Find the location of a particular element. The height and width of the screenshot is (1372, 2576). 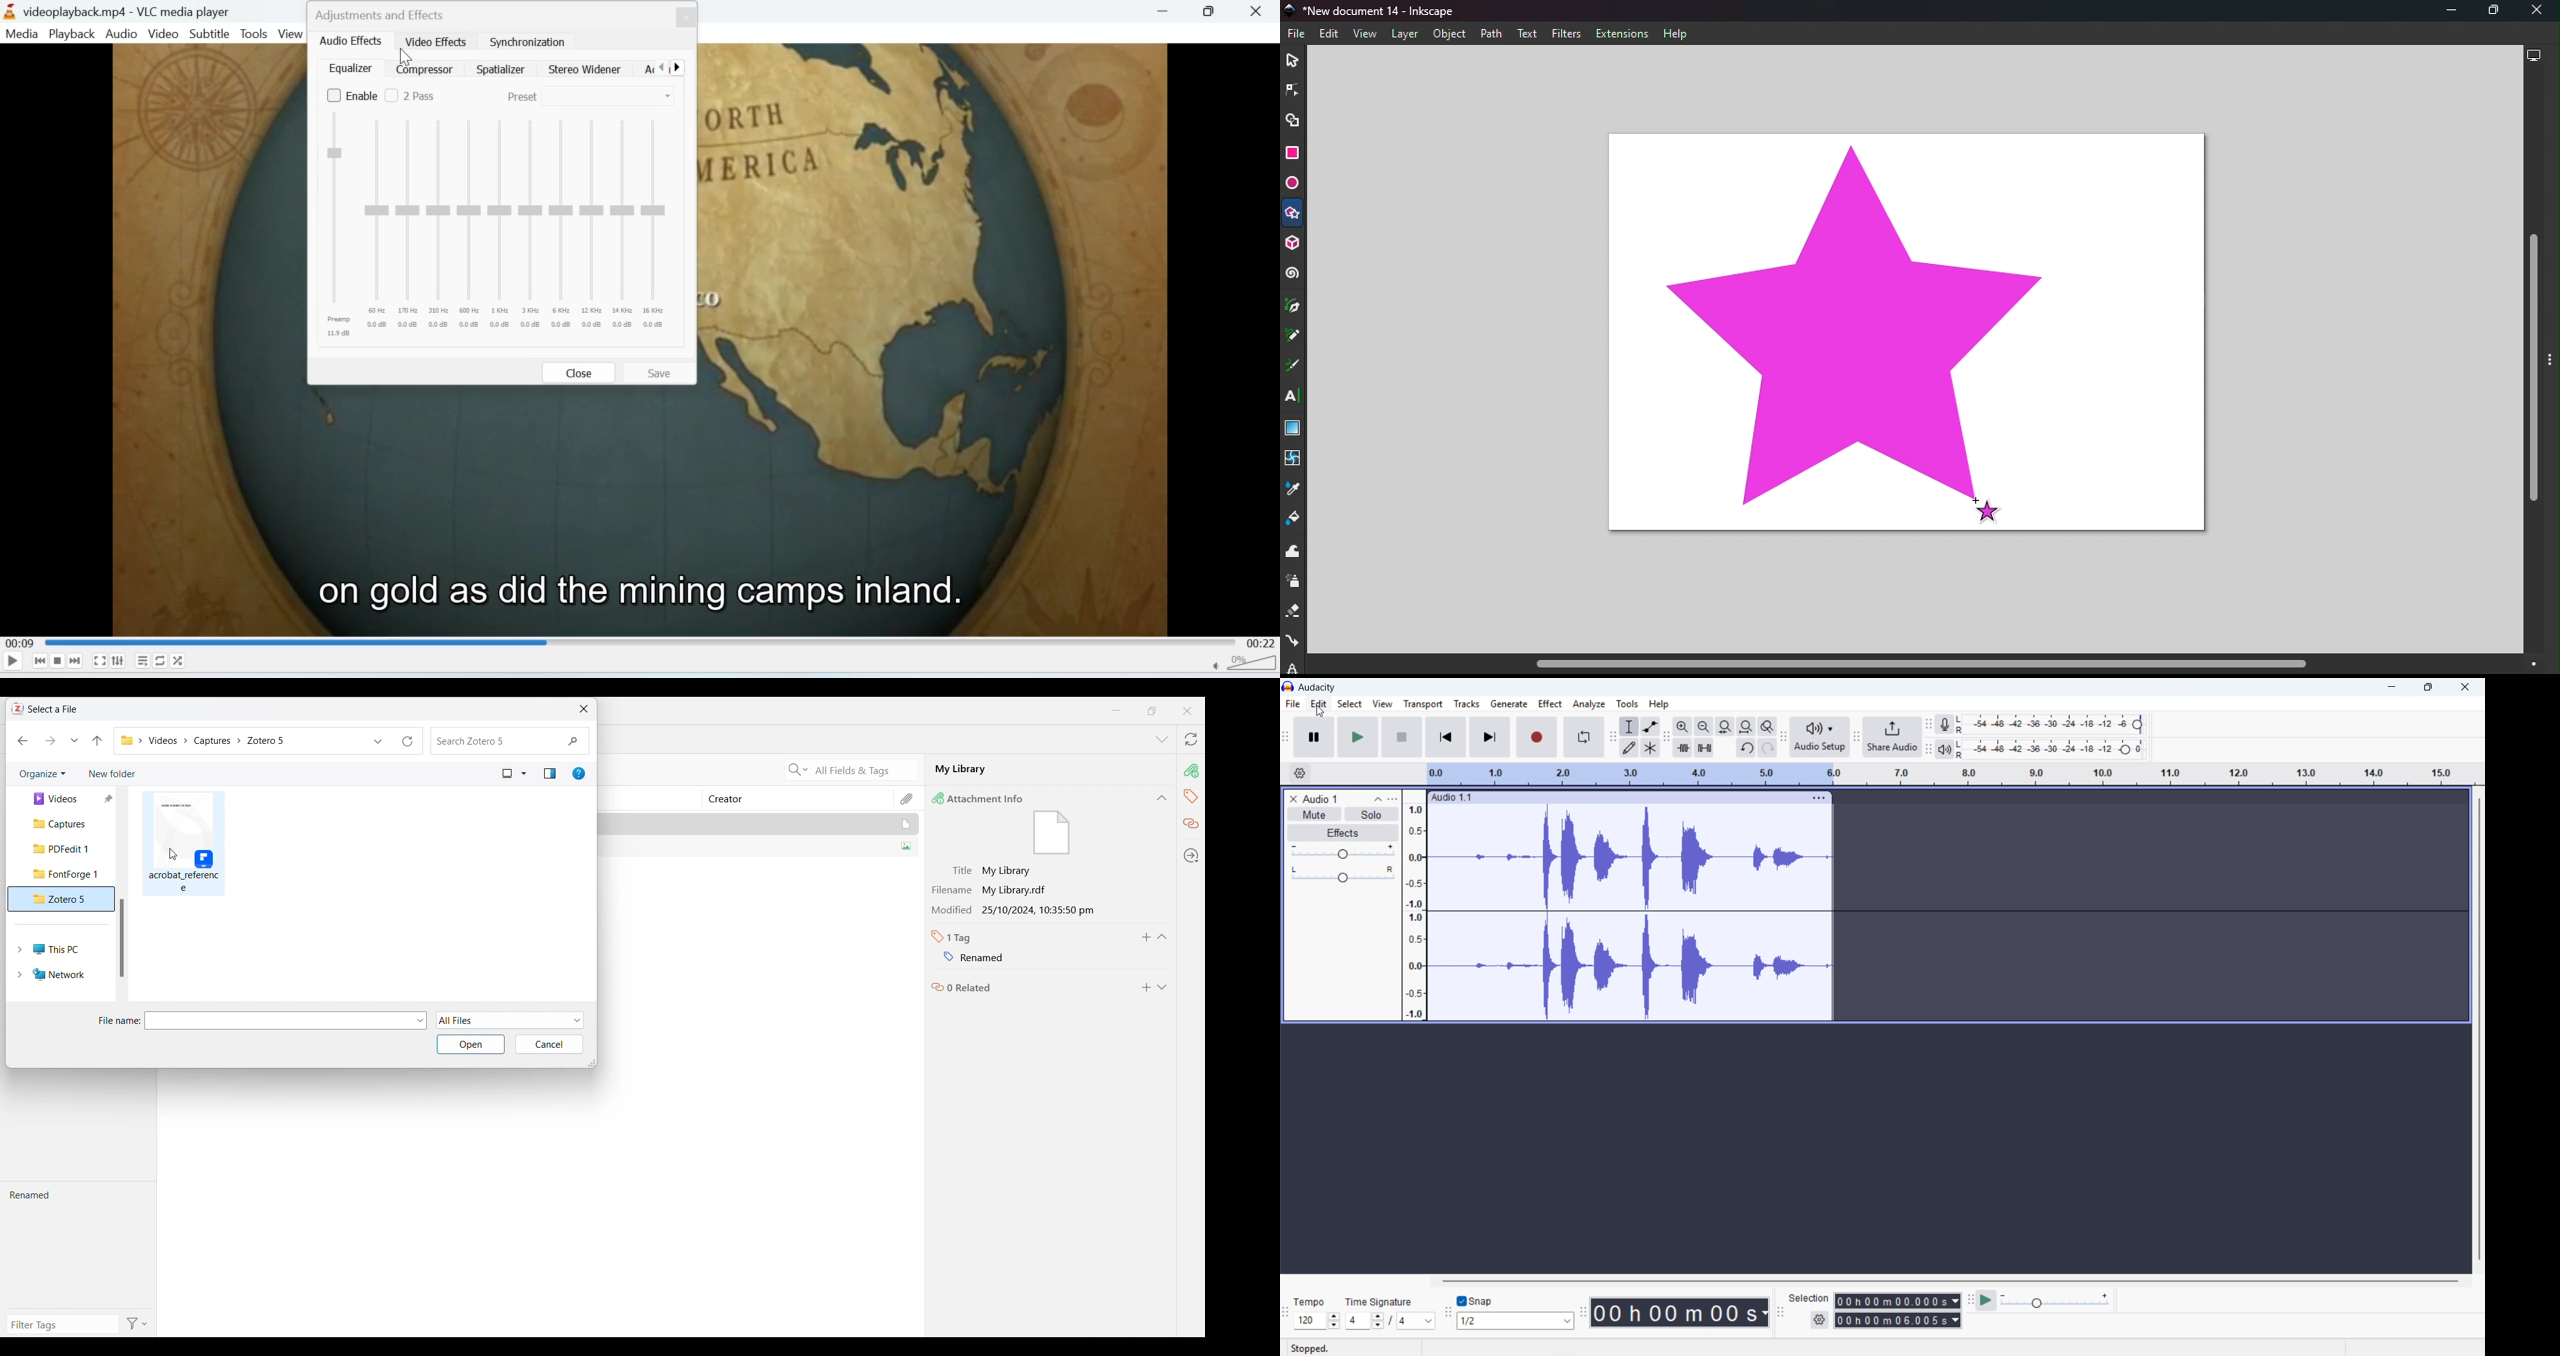

Fullscreen is located at coordinates (100, 662).